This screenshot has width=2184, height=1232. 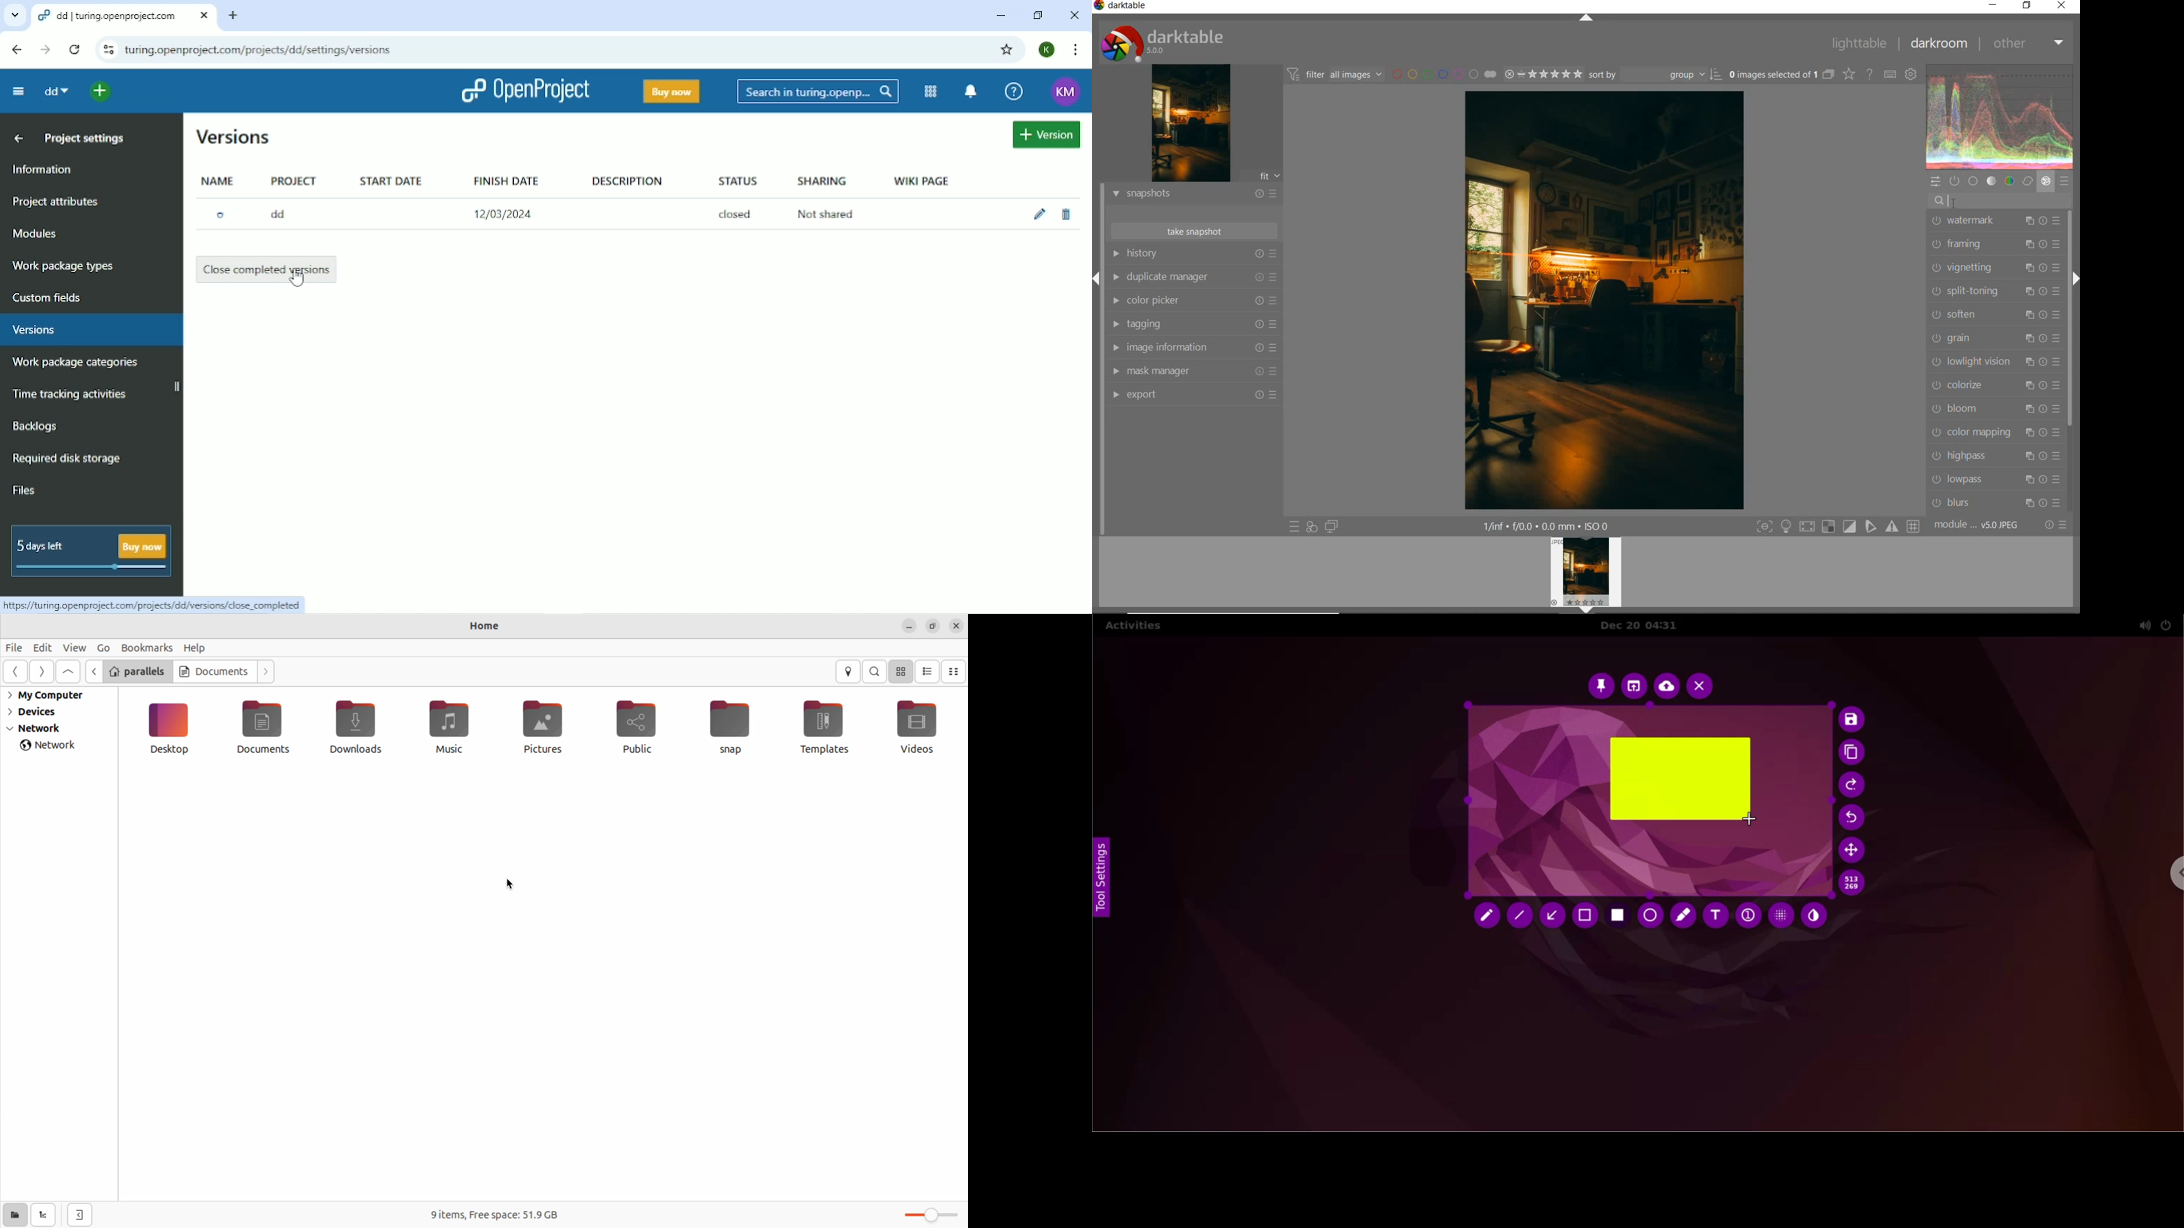 I want to click on expand/collapse, so click(x=1585, y=18).